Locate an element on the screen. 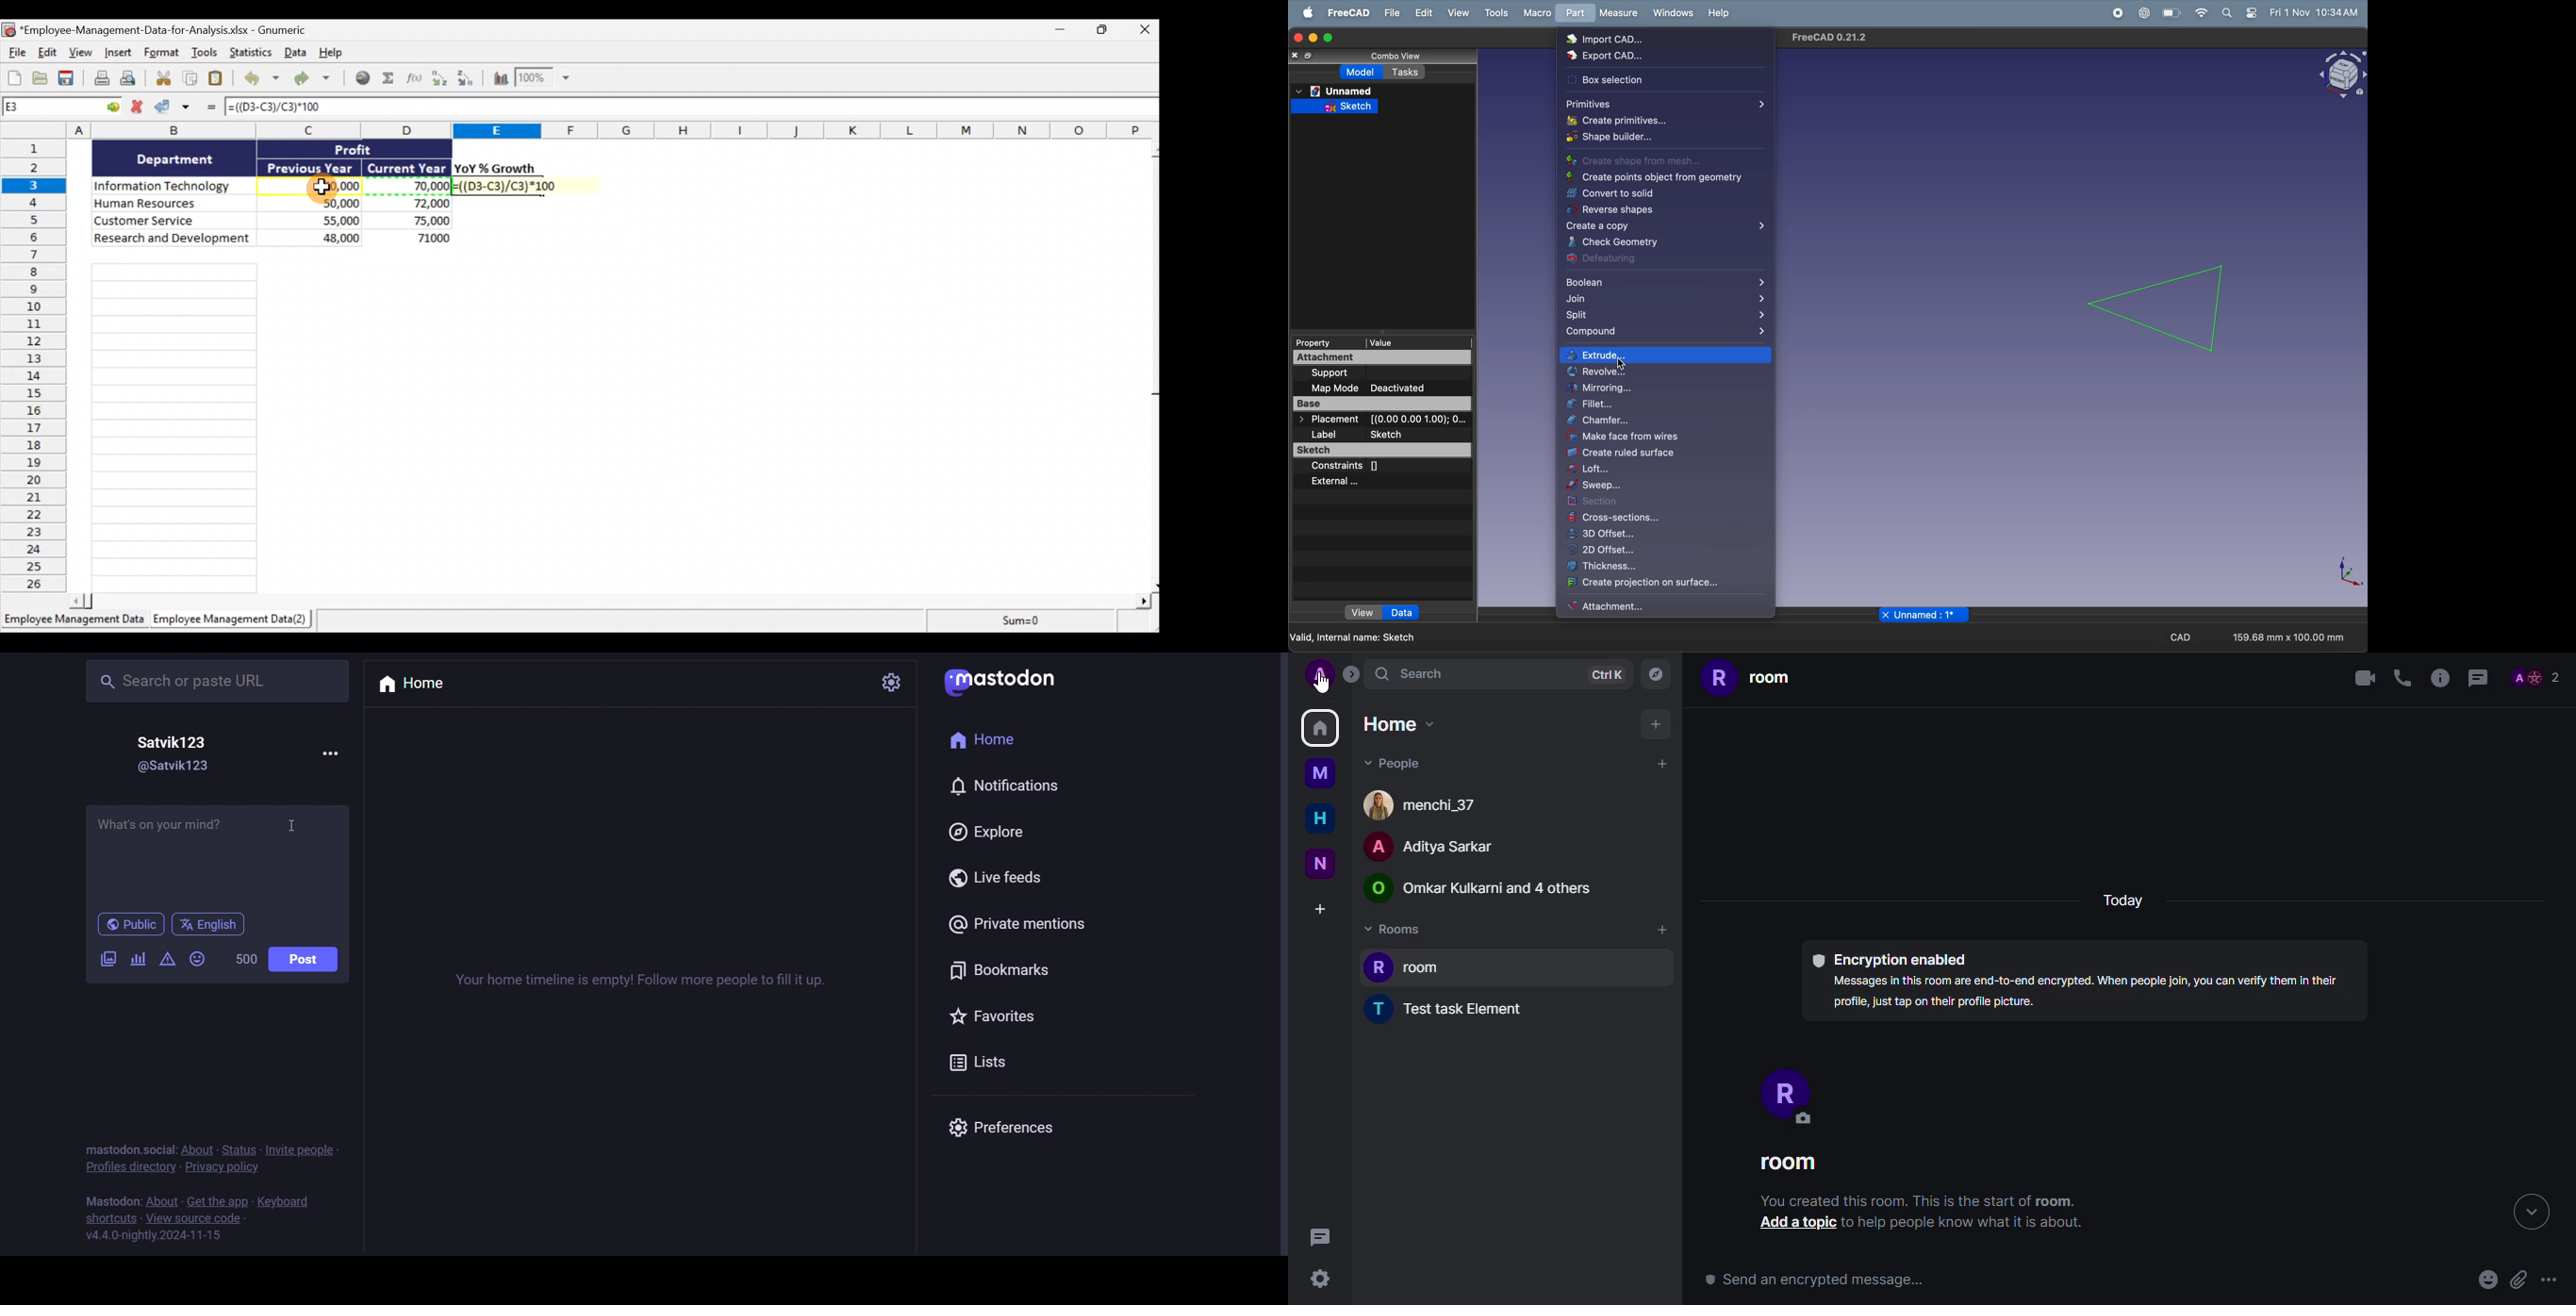 Image resolution: width=2576 pixels, height=1316 pixels. create project from surface is located at coordinates (1646, 583).